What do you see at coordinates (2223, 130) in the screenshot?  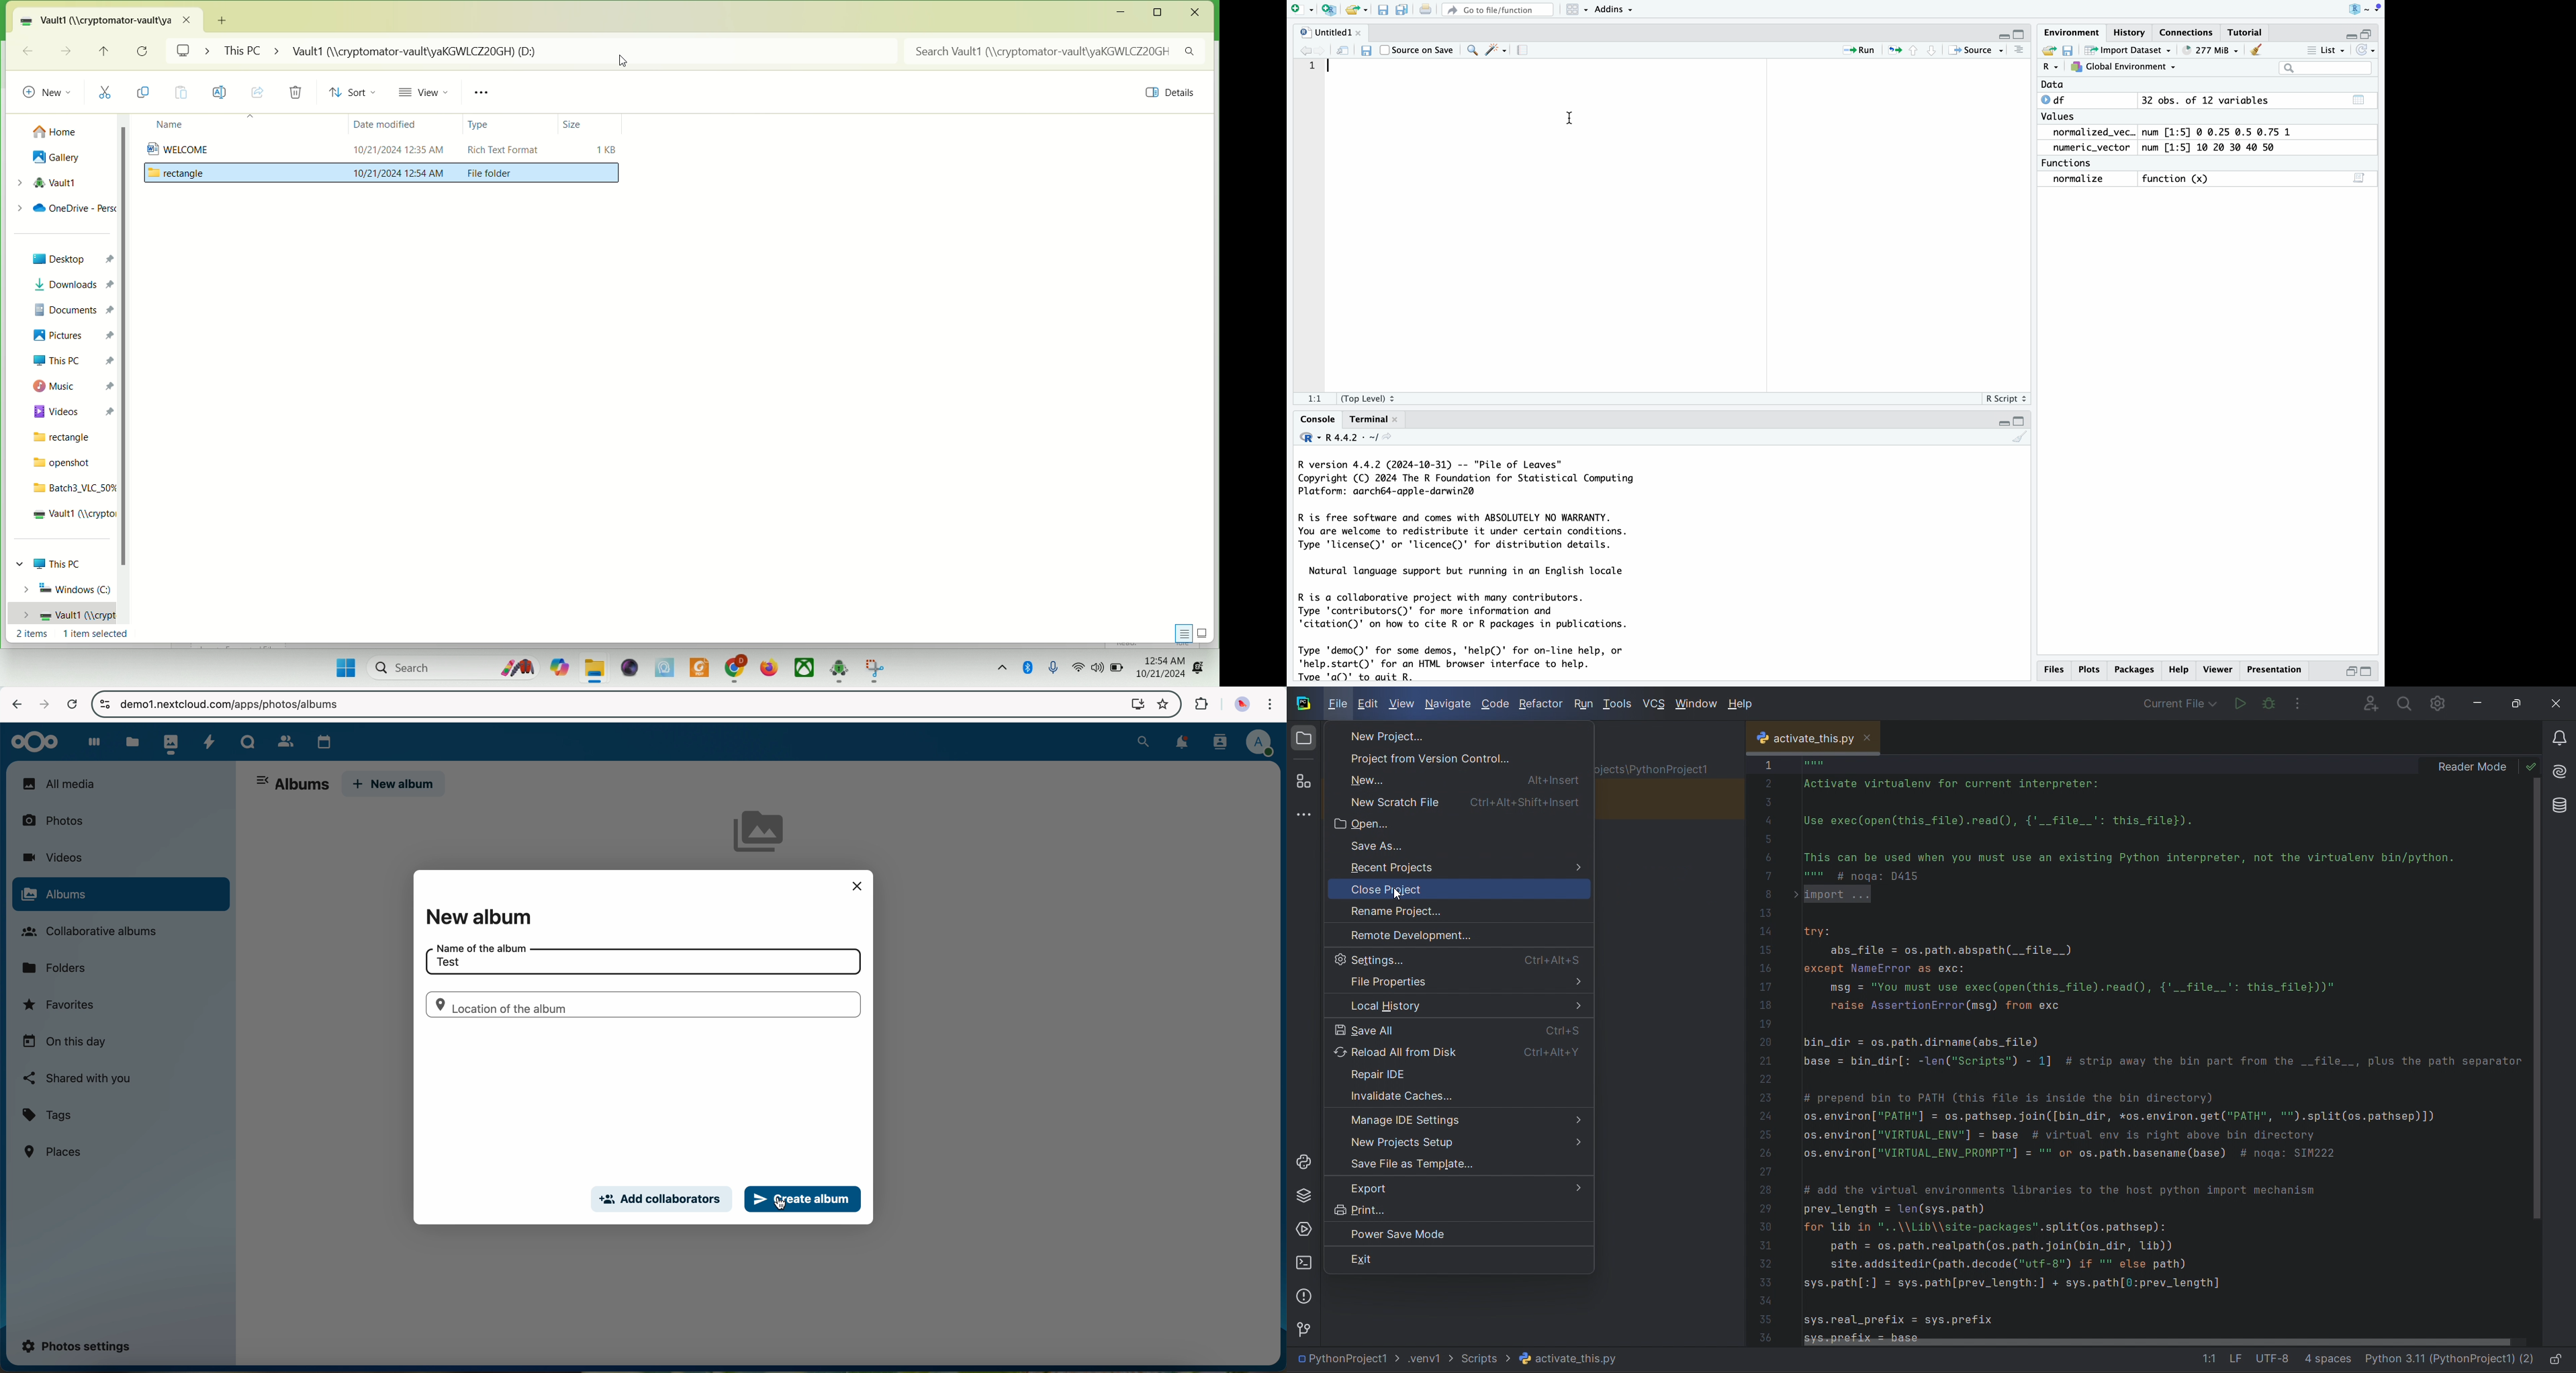 I see `num [1:5] © 0.25 0.5 0.75 1` at bounding box center [2223, 130].